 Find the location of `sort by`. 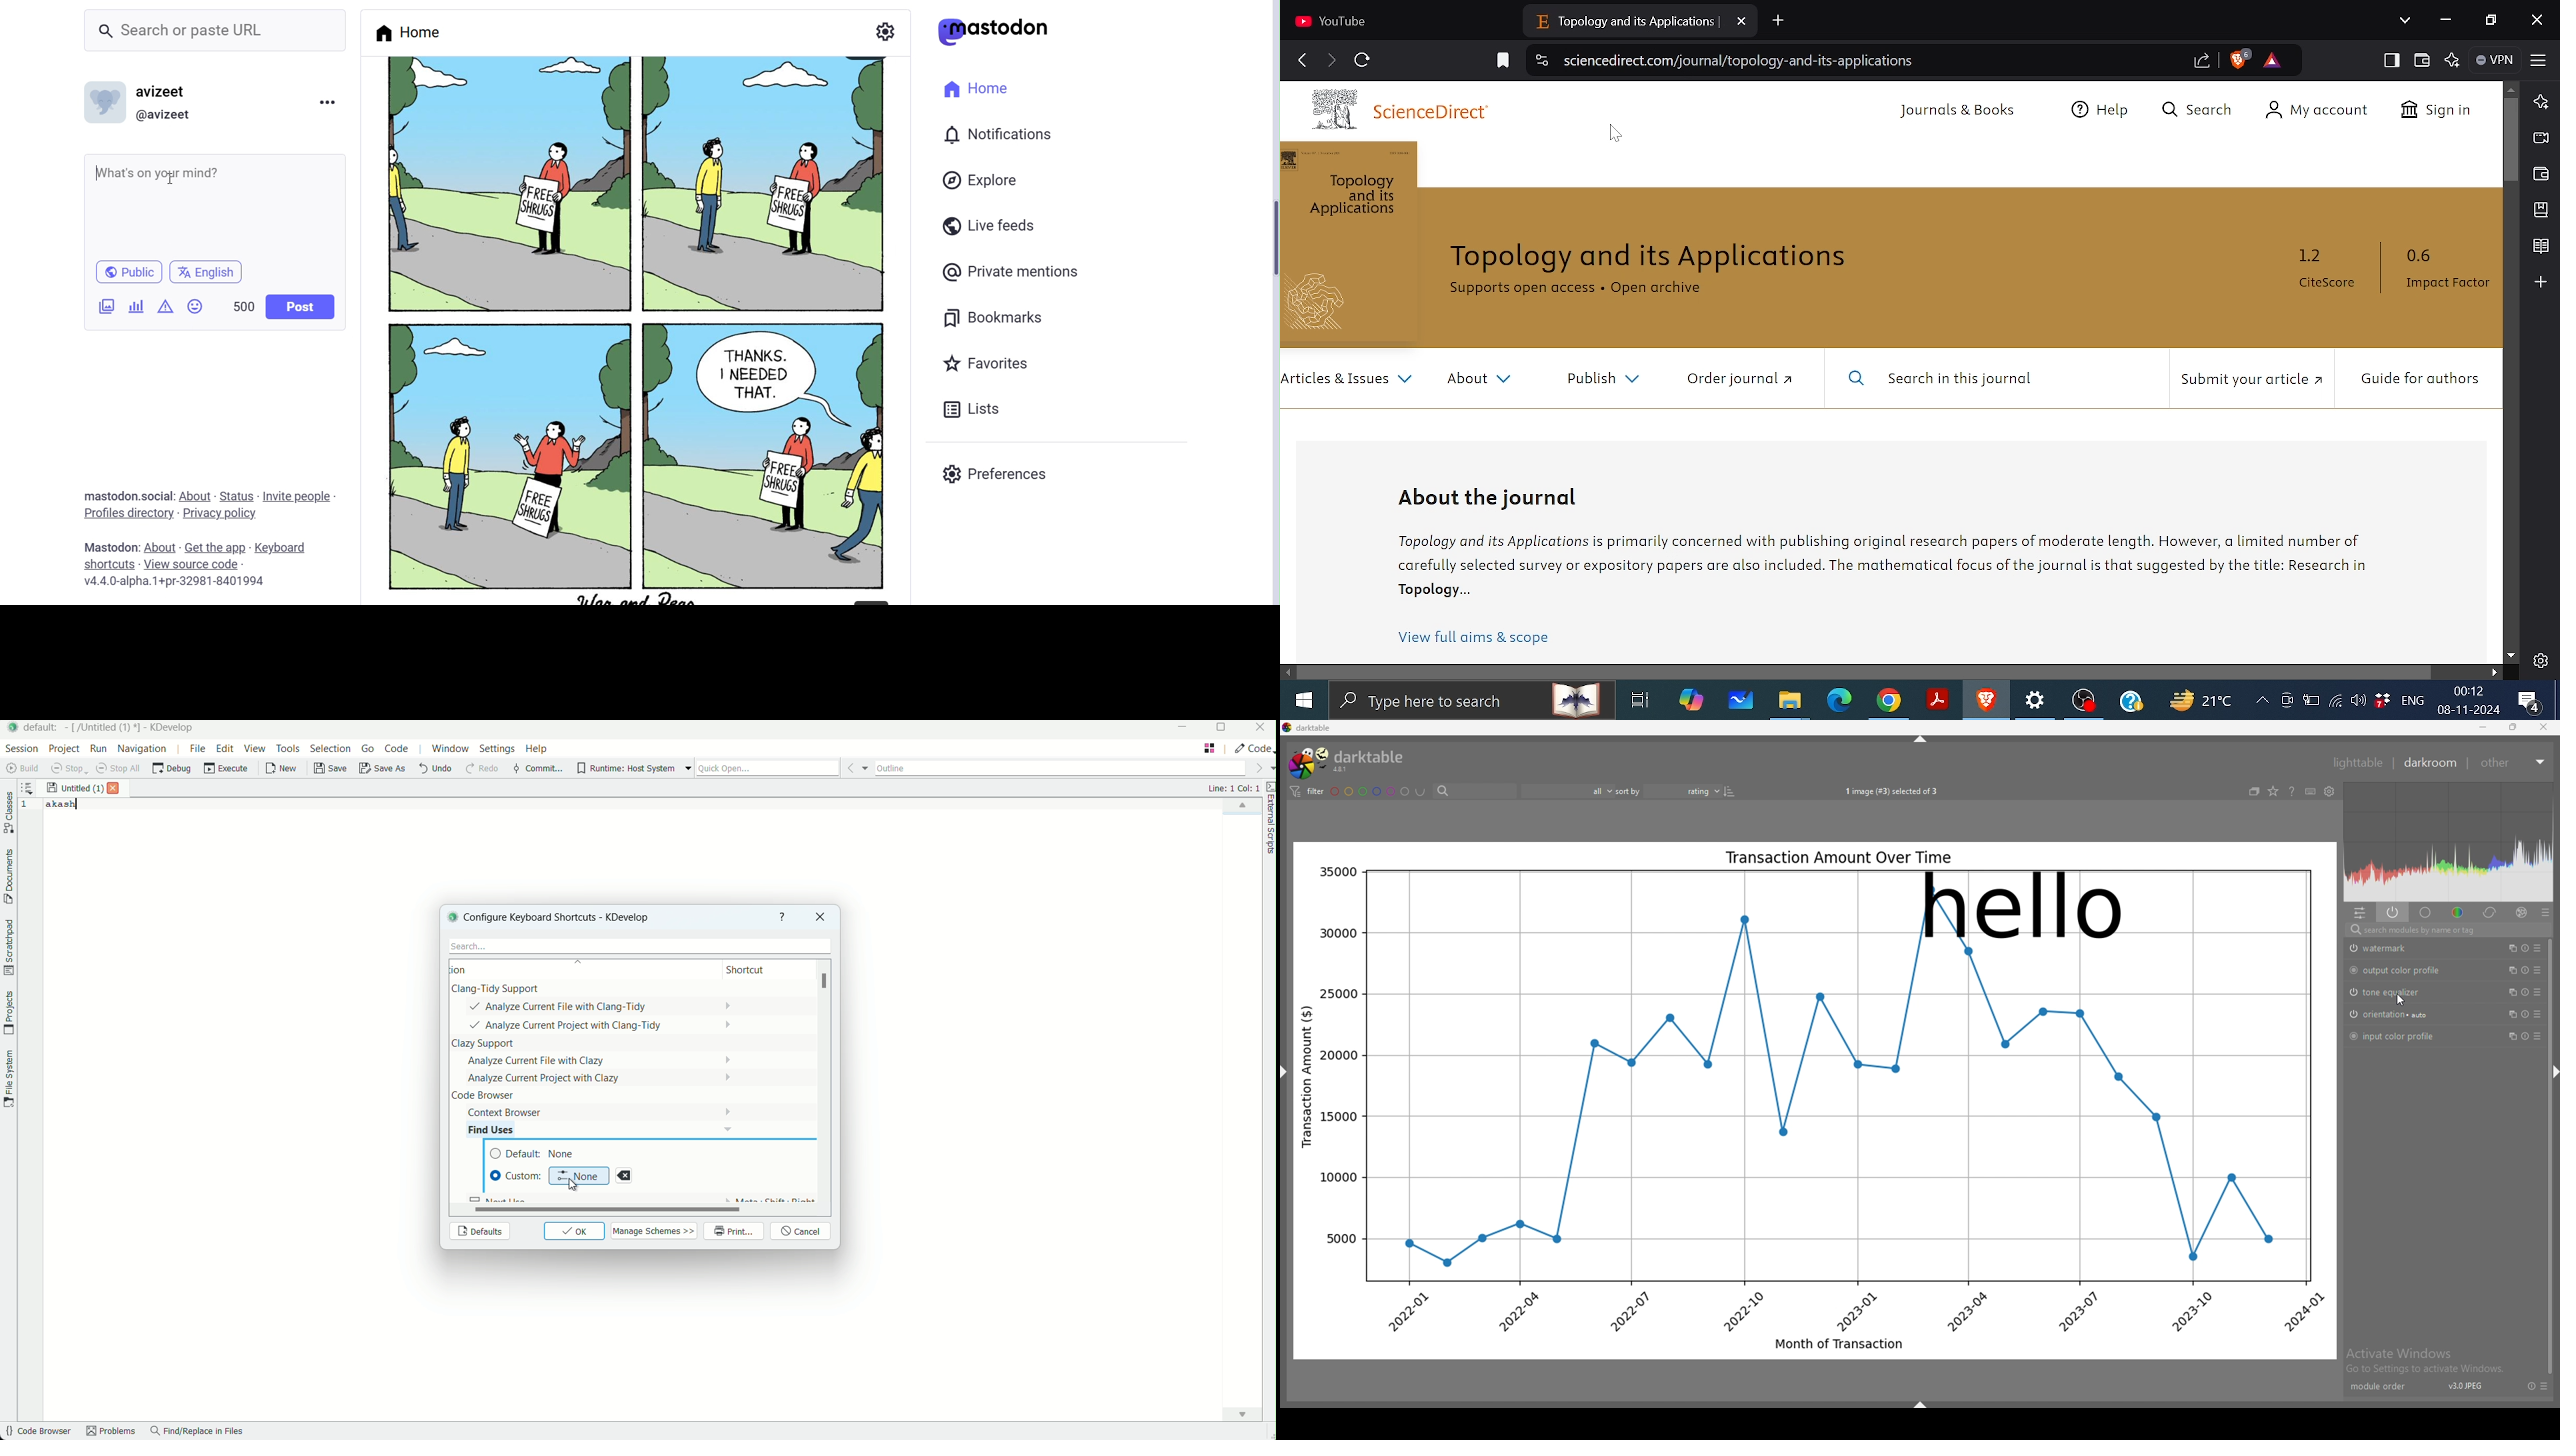

sort by is located at coordinates (1629, 791).